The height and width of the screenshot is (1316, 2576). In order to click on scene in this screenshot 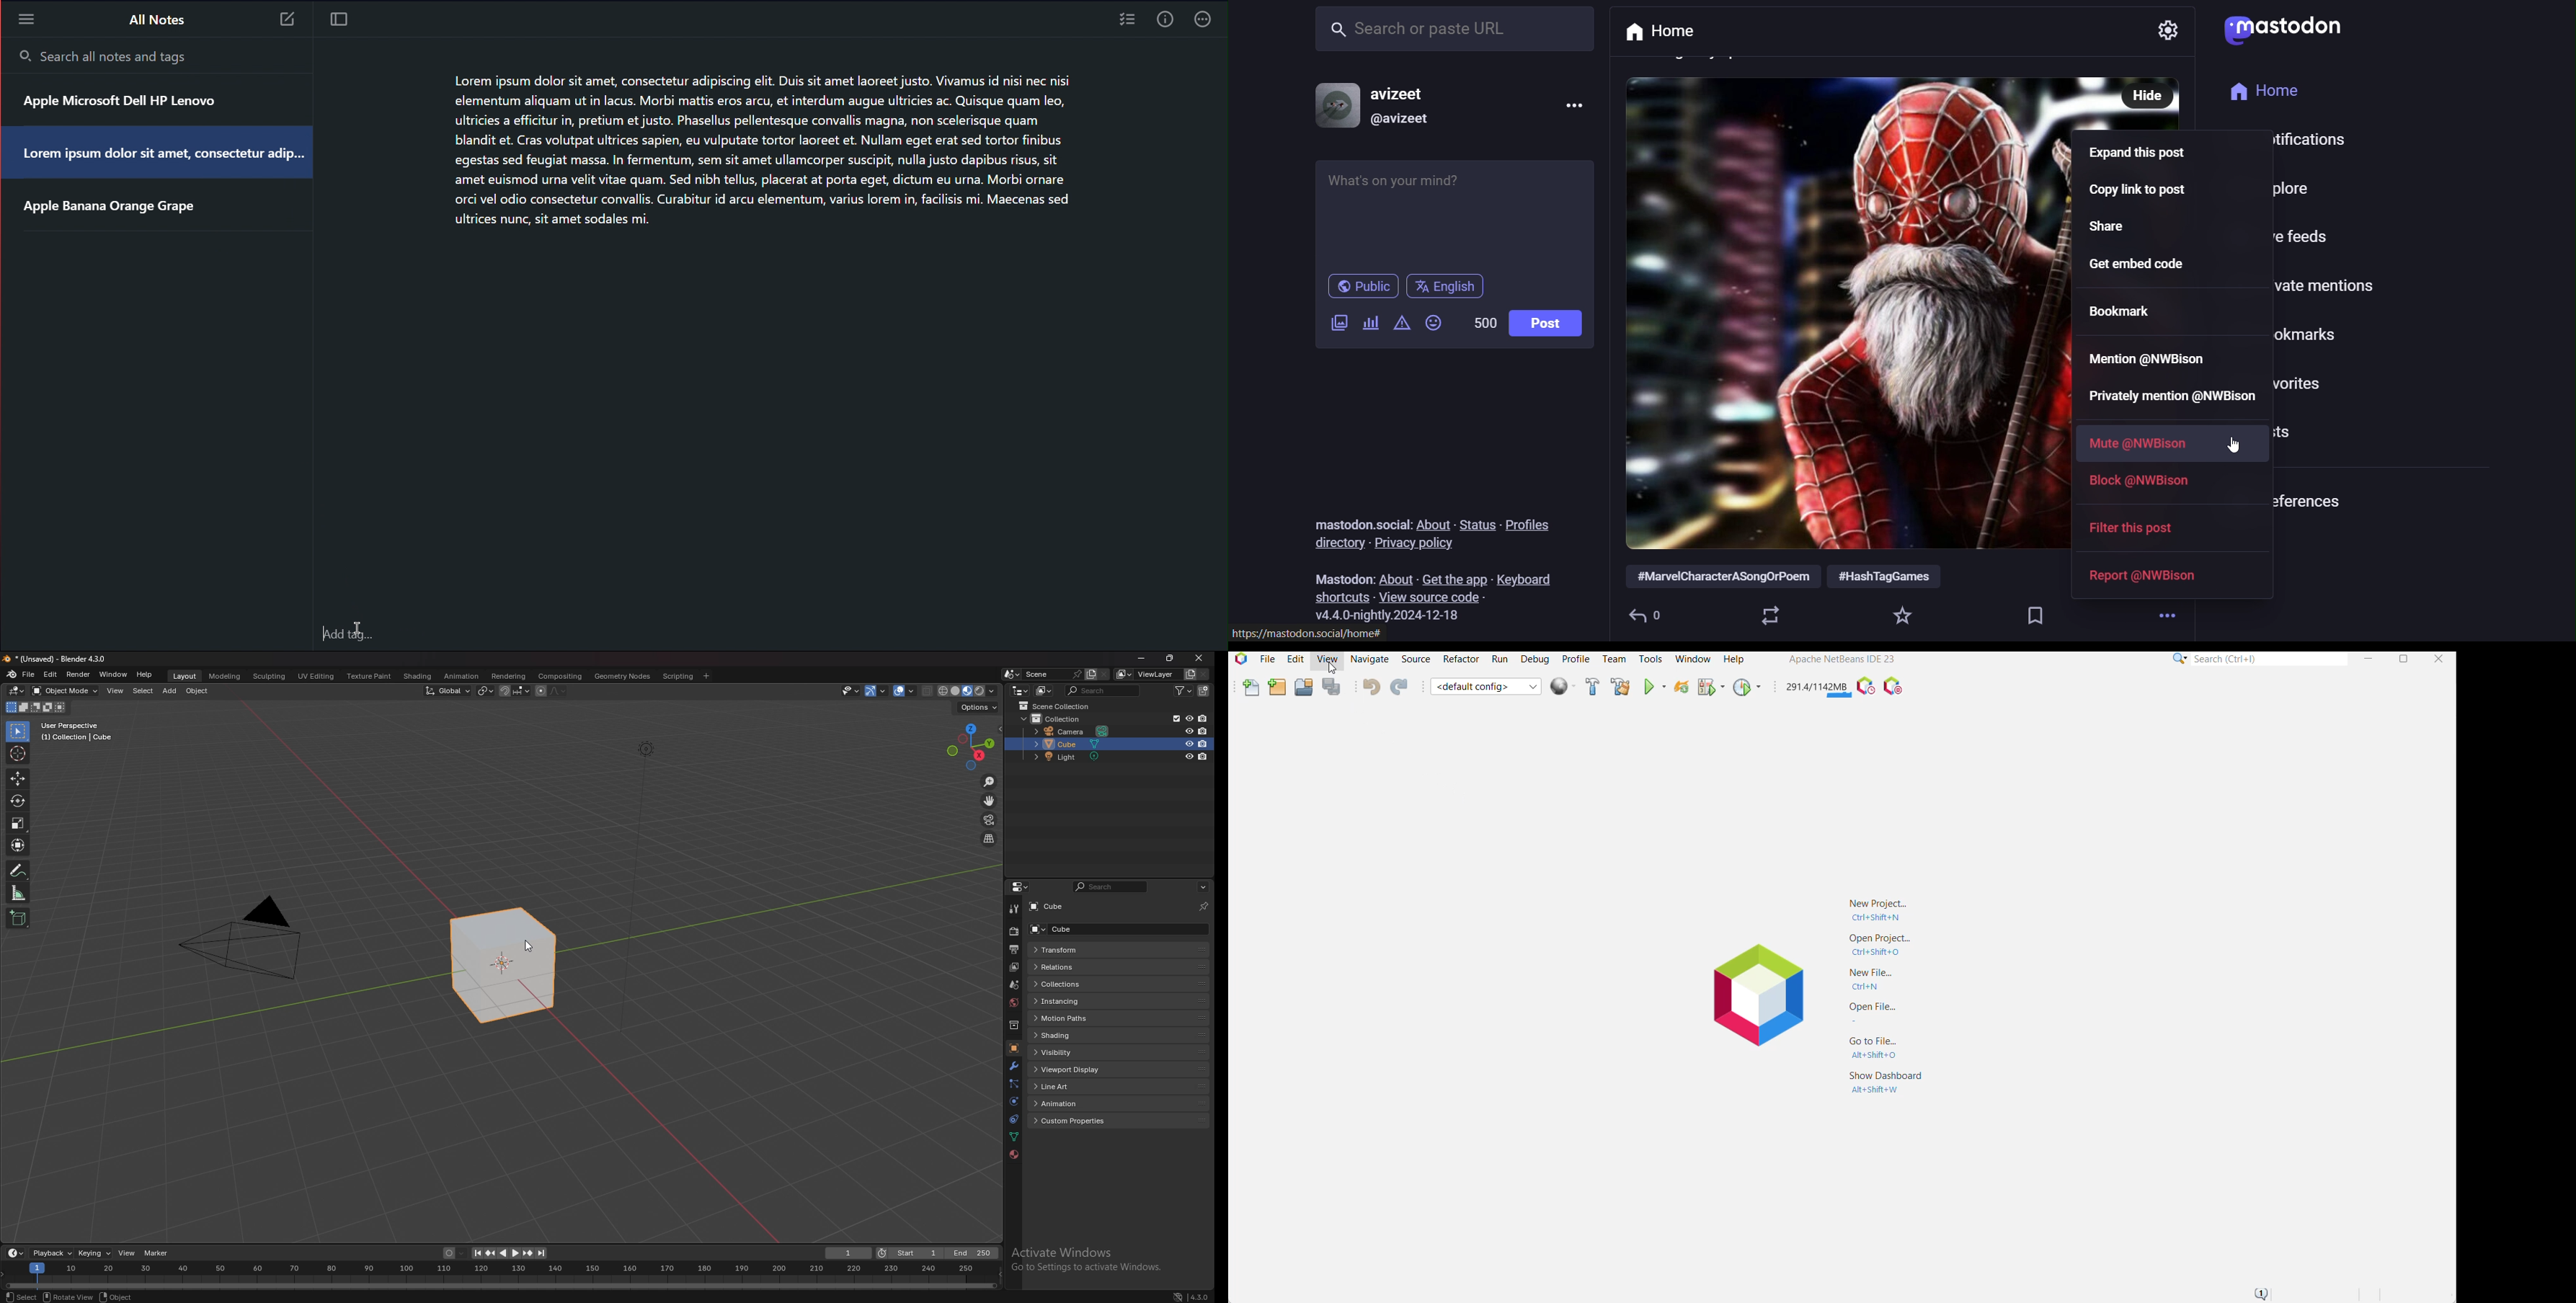, I will do `click(1053, 674)`.